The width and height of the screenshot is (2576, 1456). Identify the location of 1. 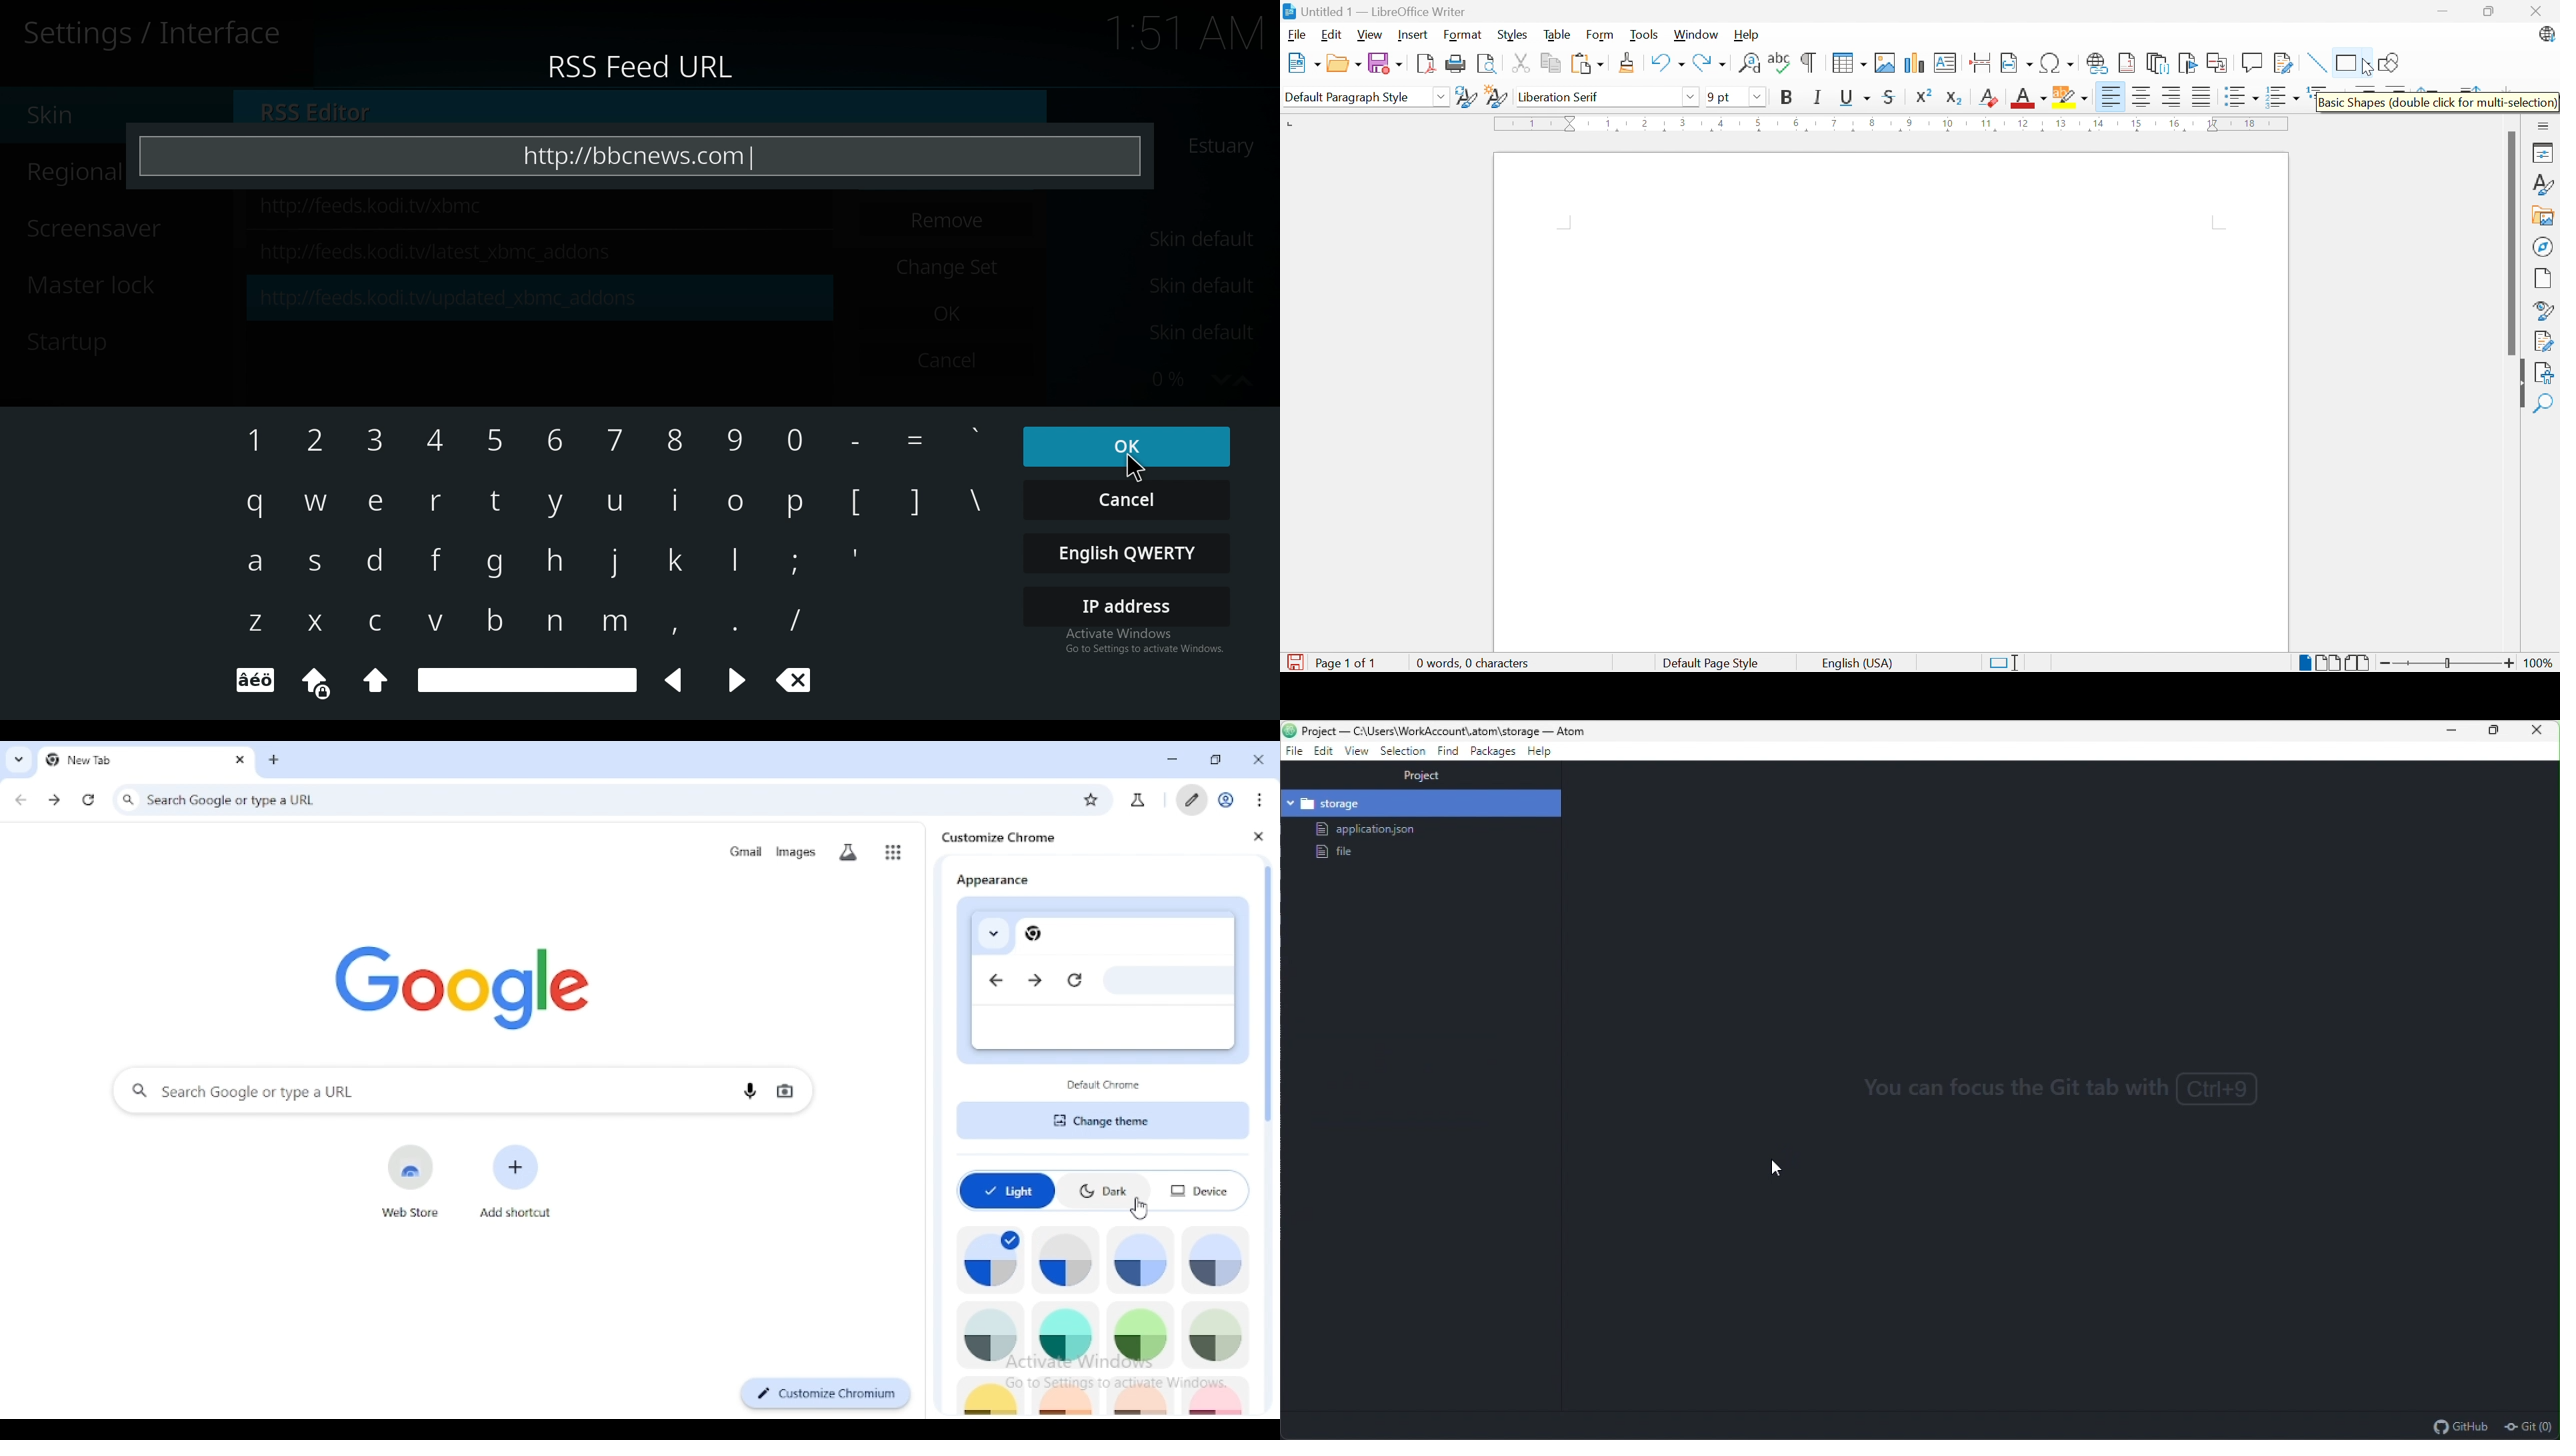
(253, 446).